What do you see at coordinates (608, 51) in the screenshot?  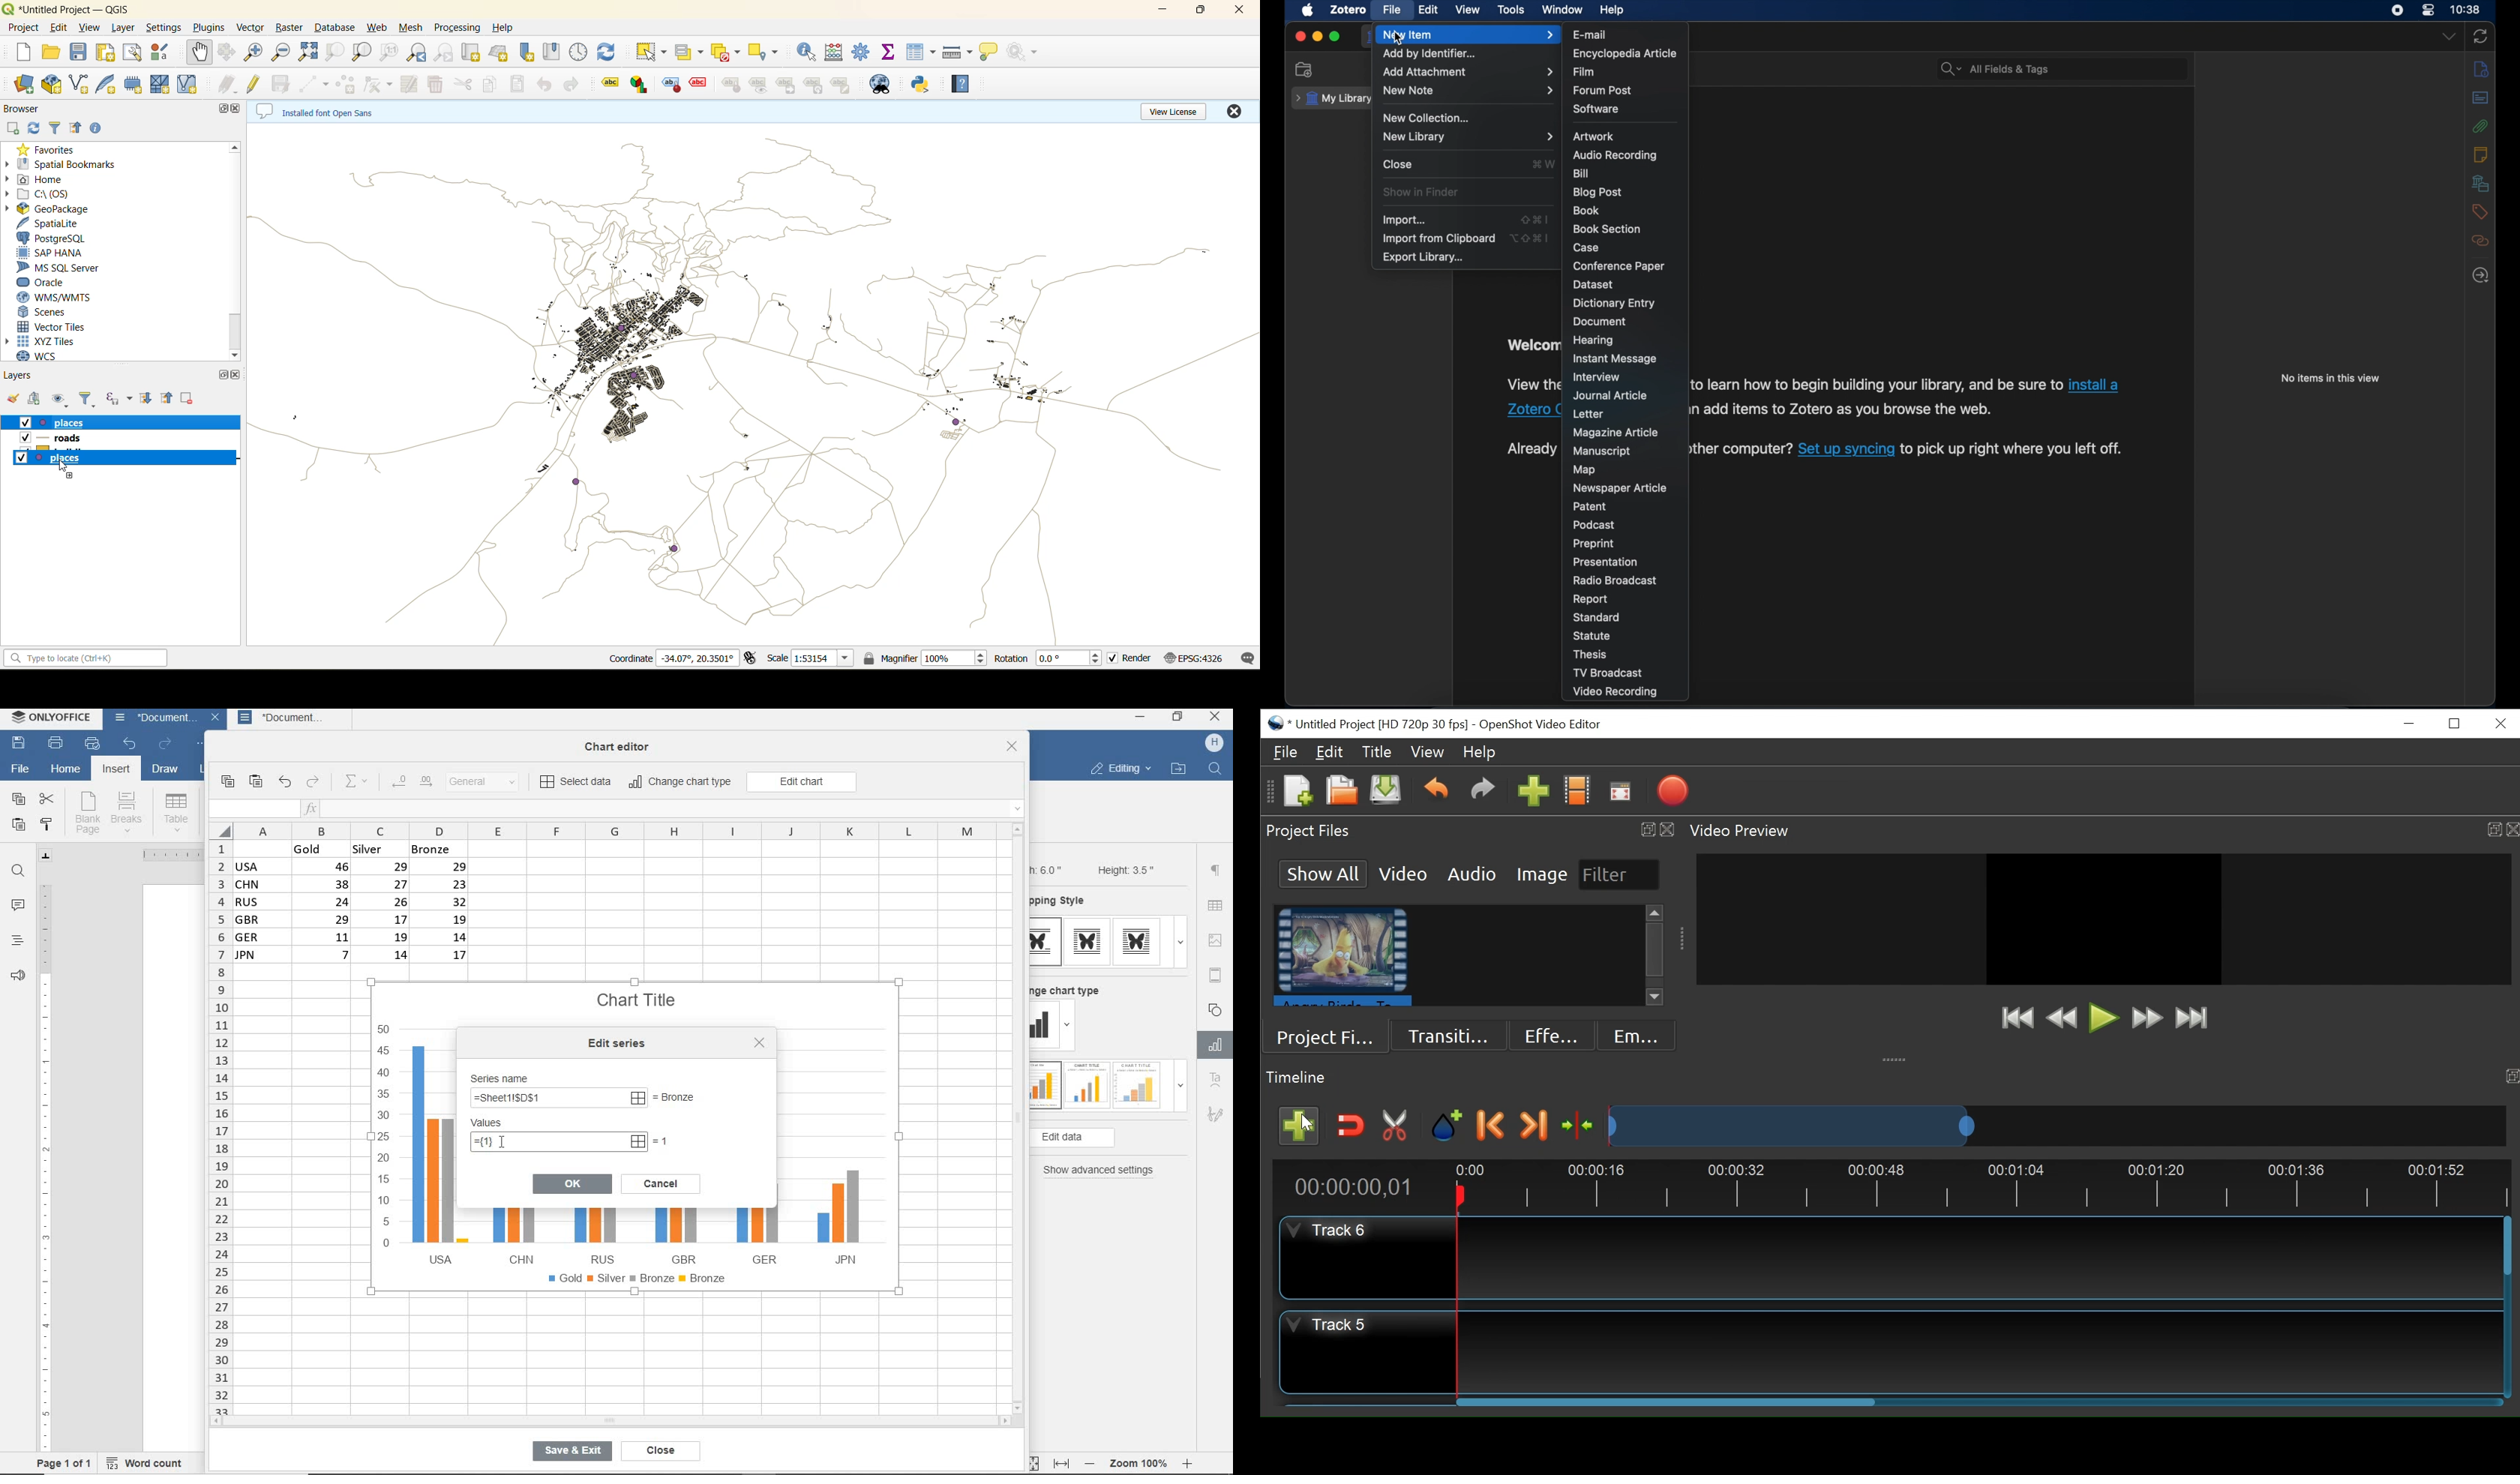 I see `refresh` at bounding box center [608, 51].